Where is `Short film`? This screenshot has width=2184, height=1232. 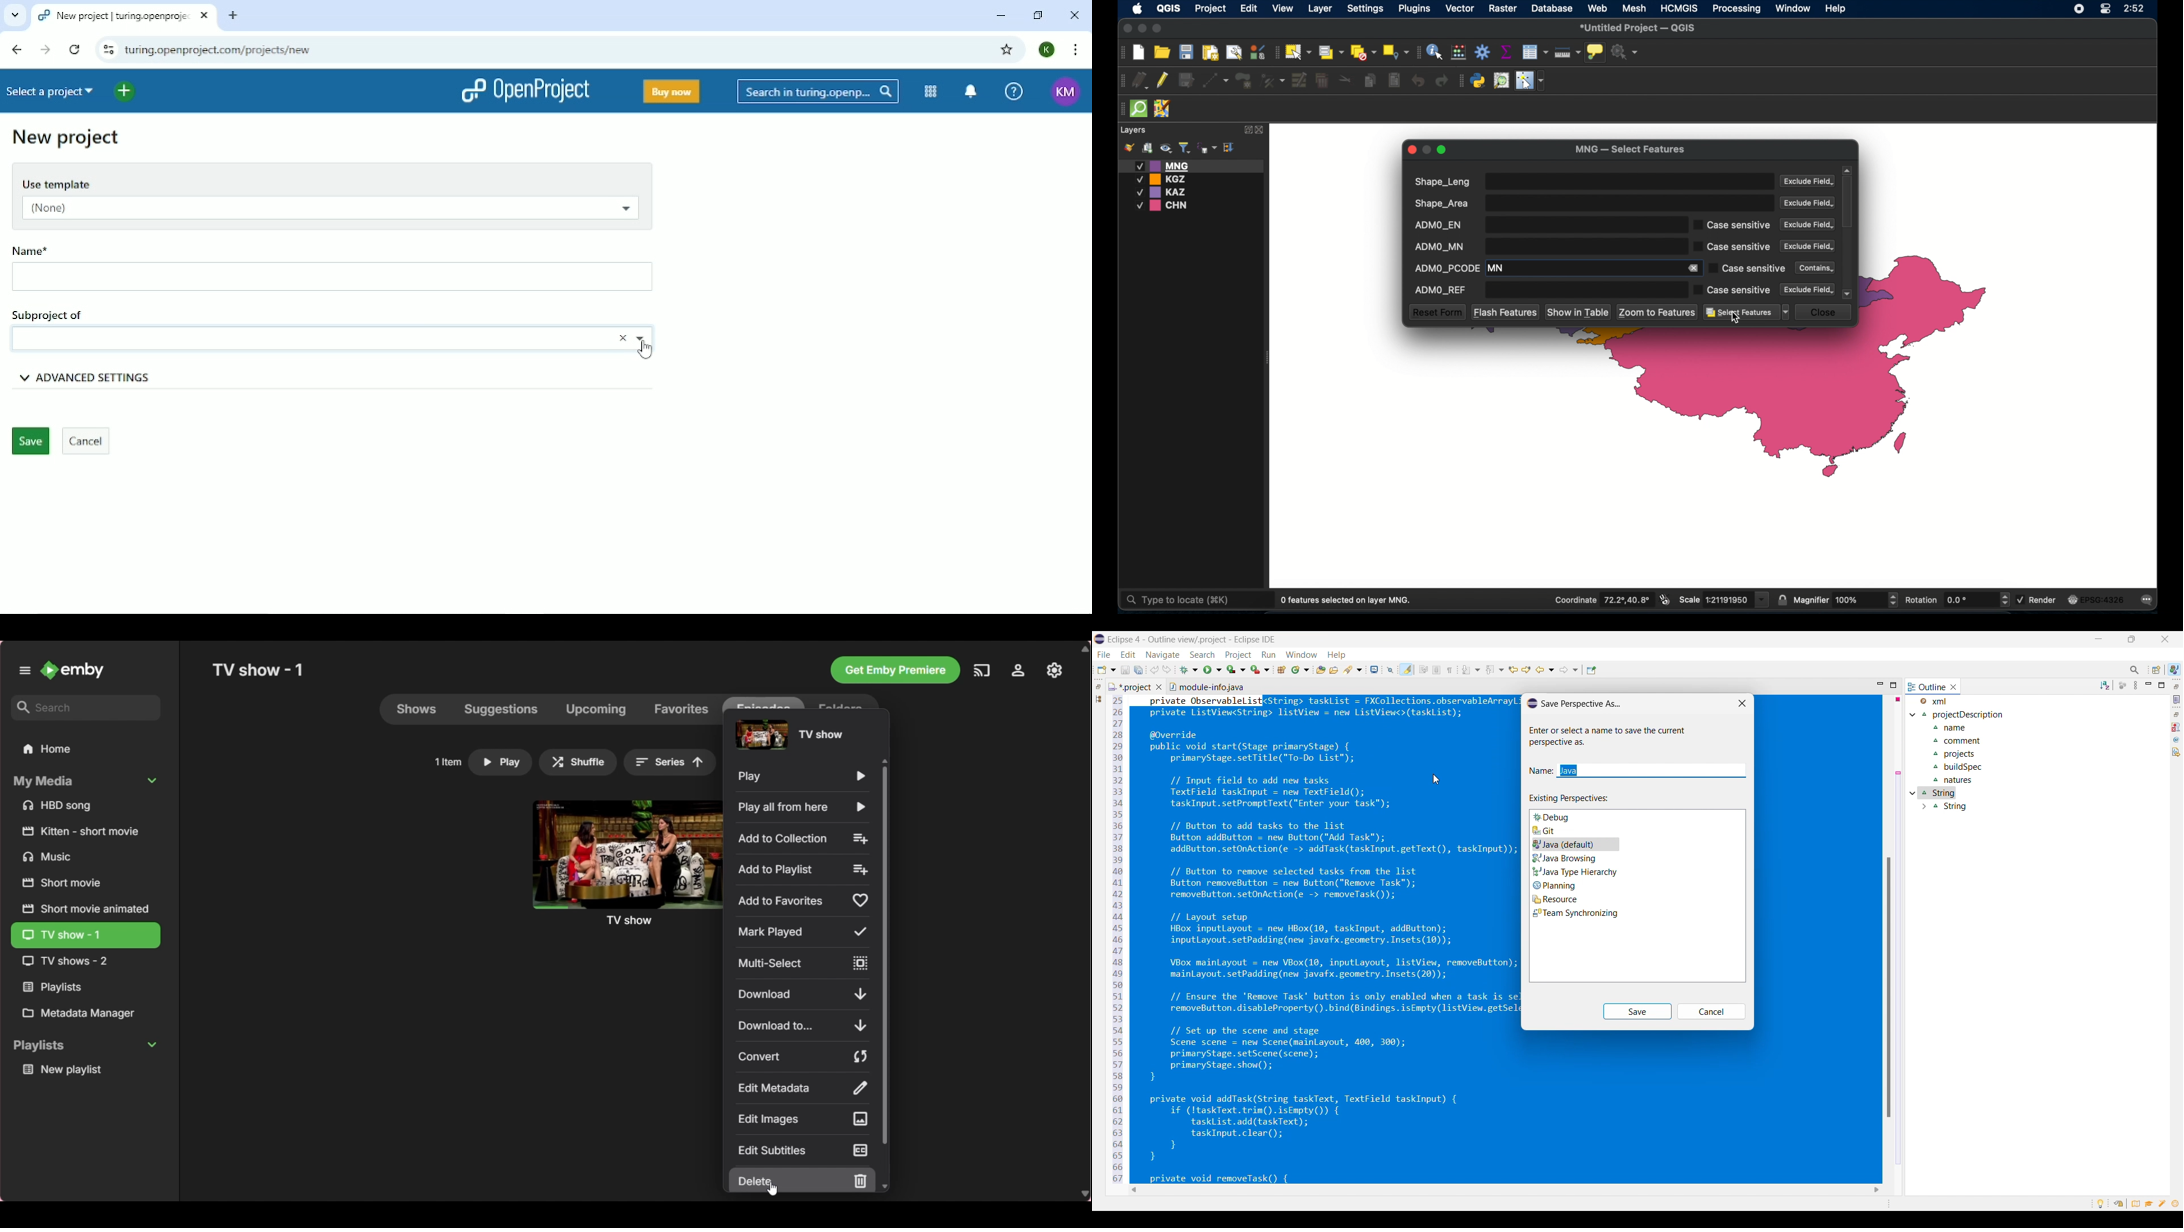 Short film is located at coordinates (86, 831).